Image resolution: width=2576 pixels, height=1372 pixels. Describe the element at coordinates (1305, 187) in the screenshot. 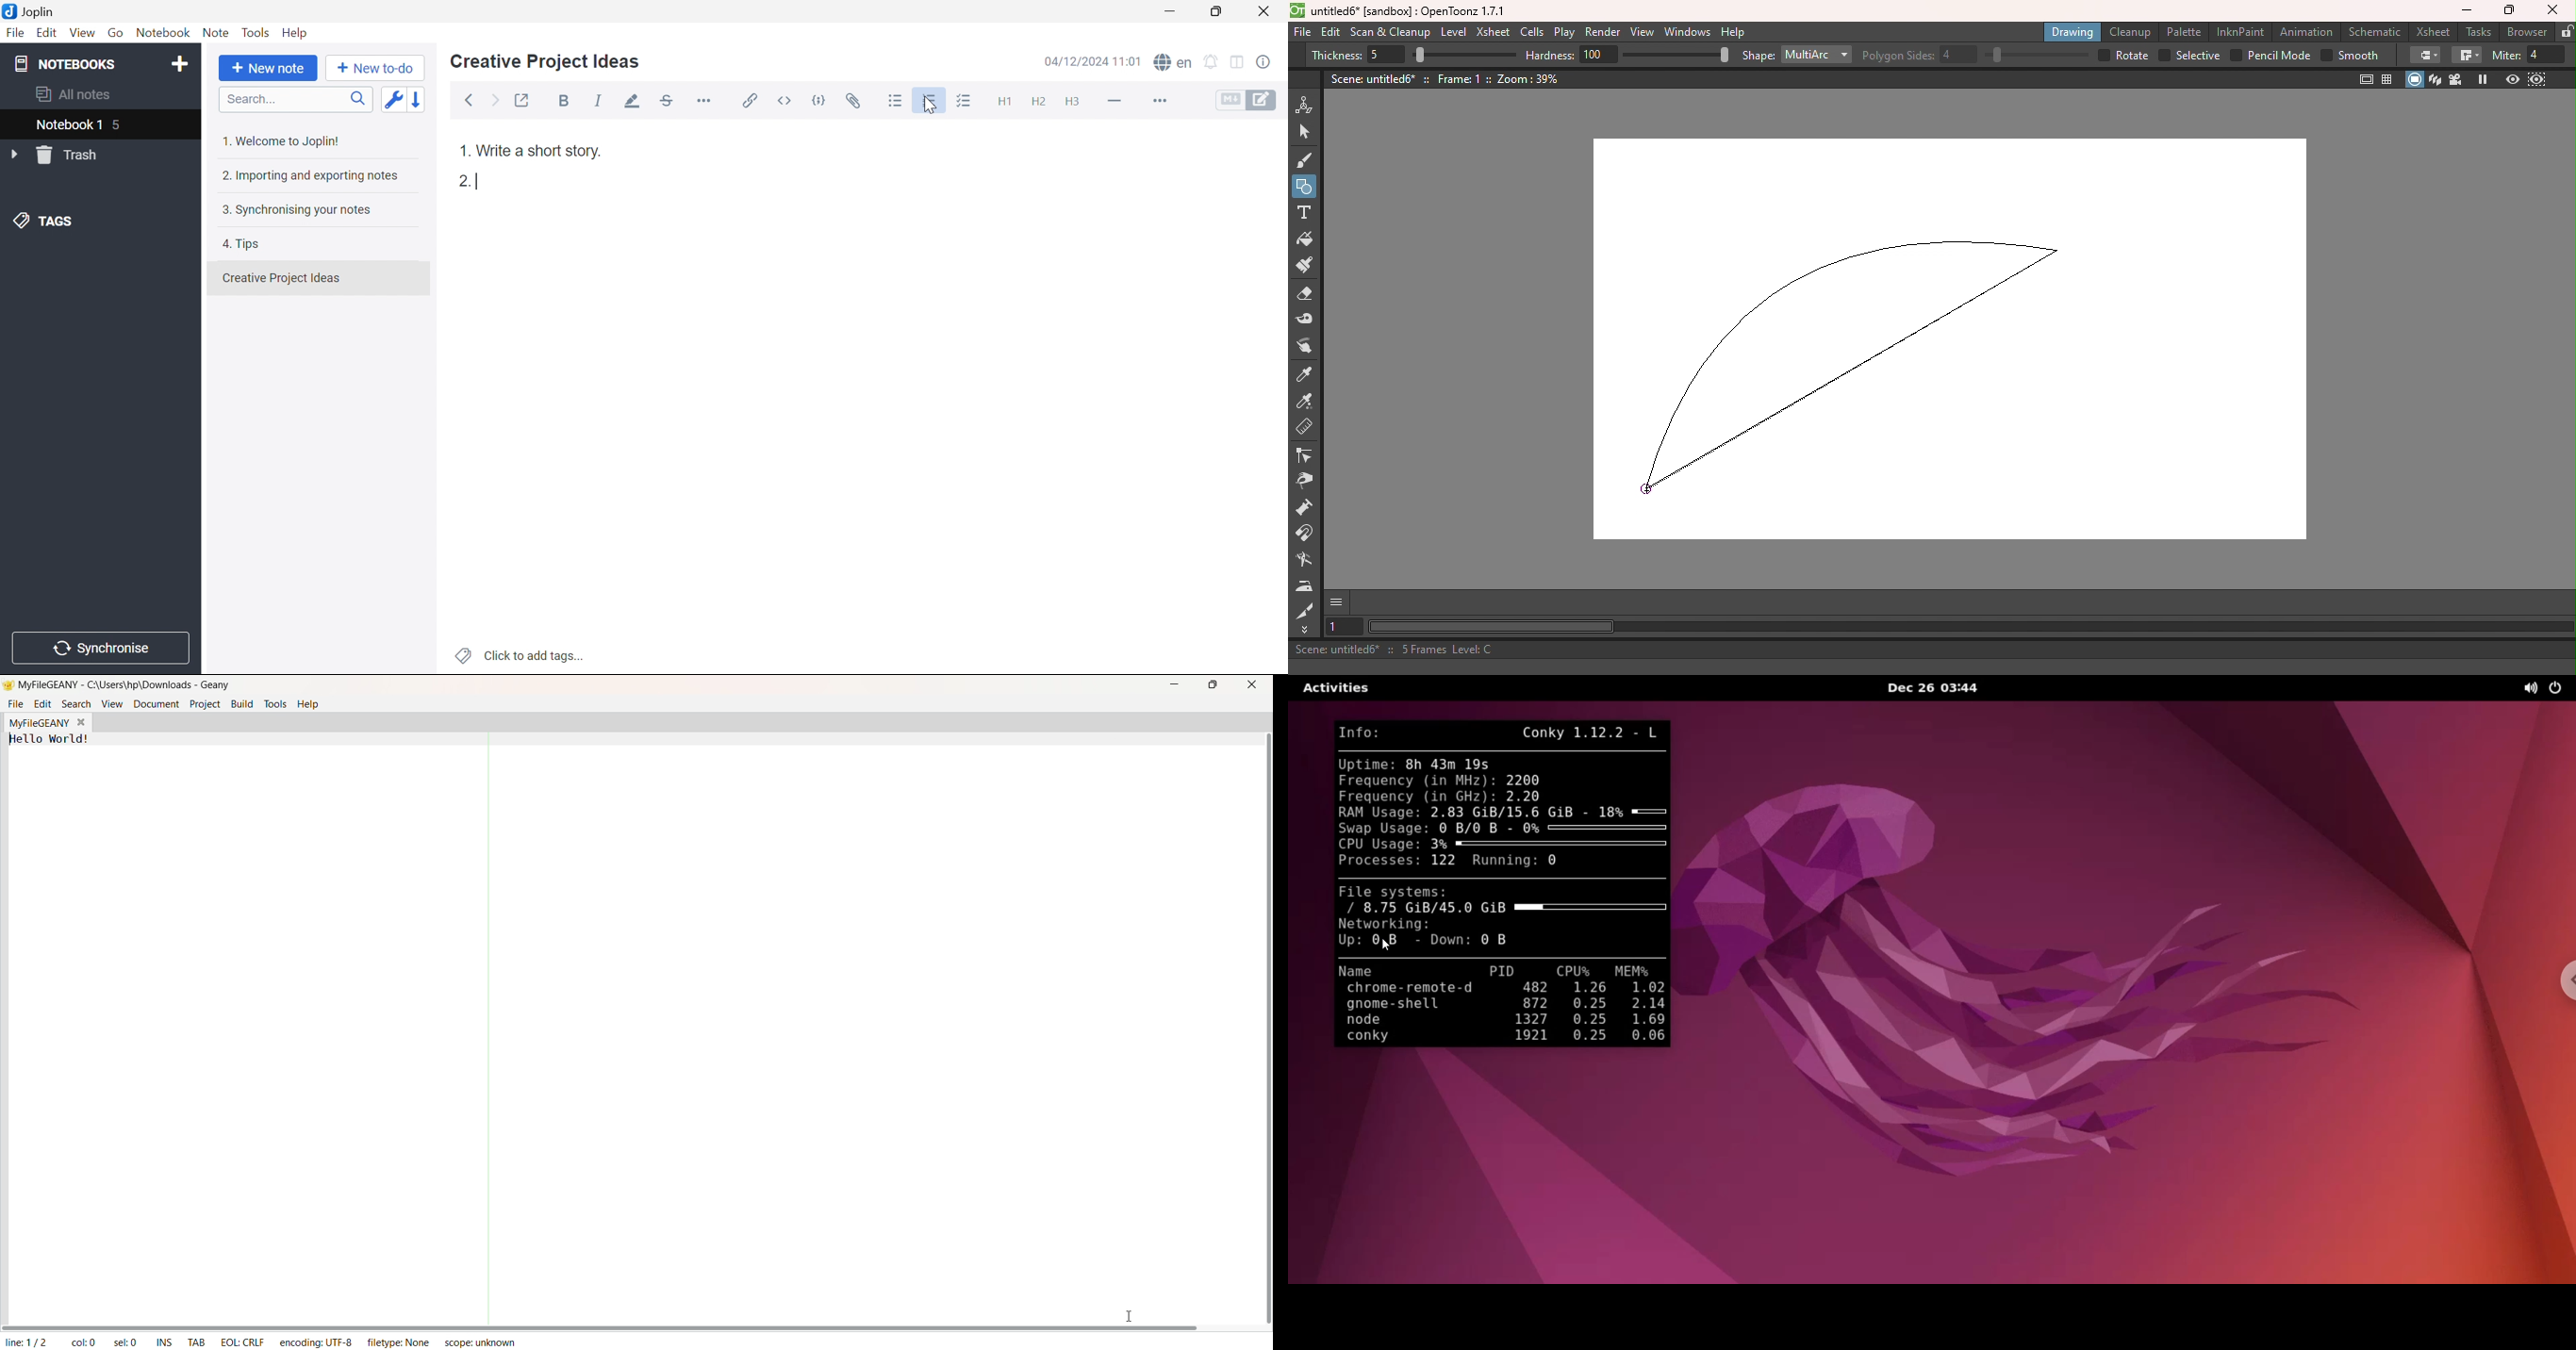

I see `Geometric tool` at that location.